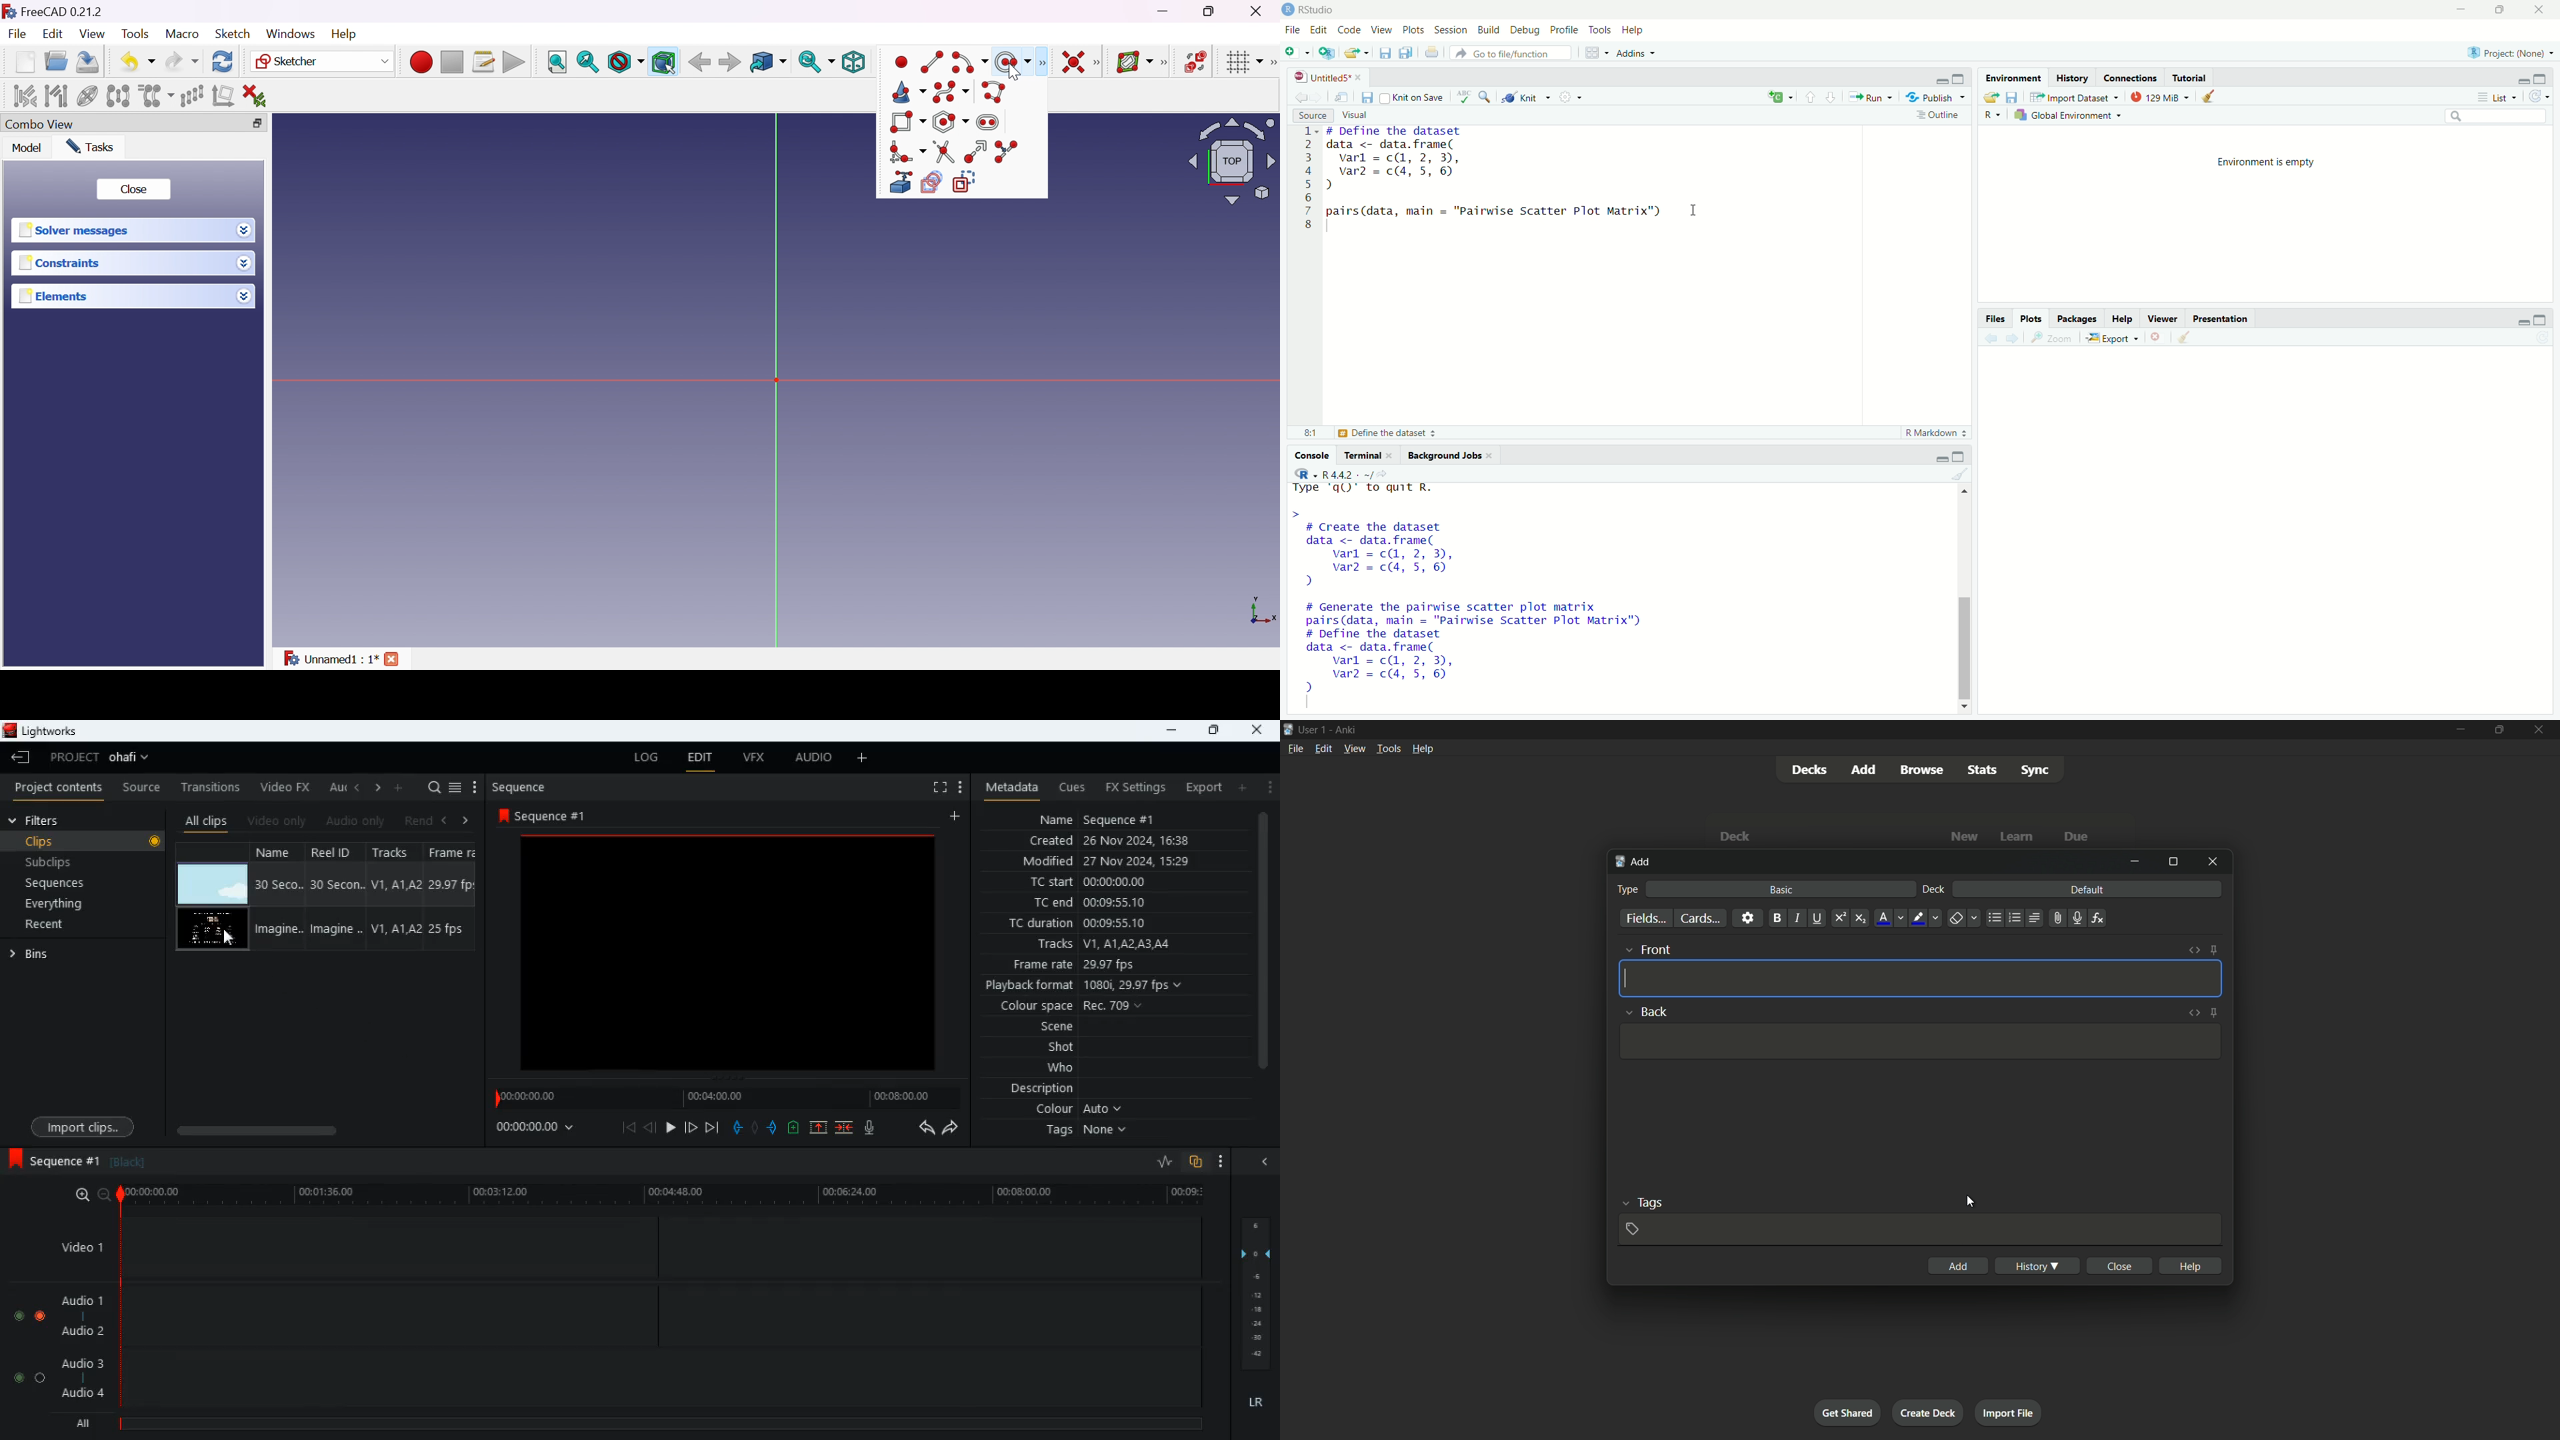 Image resolution: width=2576 pixels, height=1456 pixels. I want to click on # DeTine the dataset
data <- data.frame(
varl = c(1, 2, 3),
var = c(4, 5, 6)
)
pairs(data, main = "Pairwise Scatter Plot Matrix"), so click(1501, 188).